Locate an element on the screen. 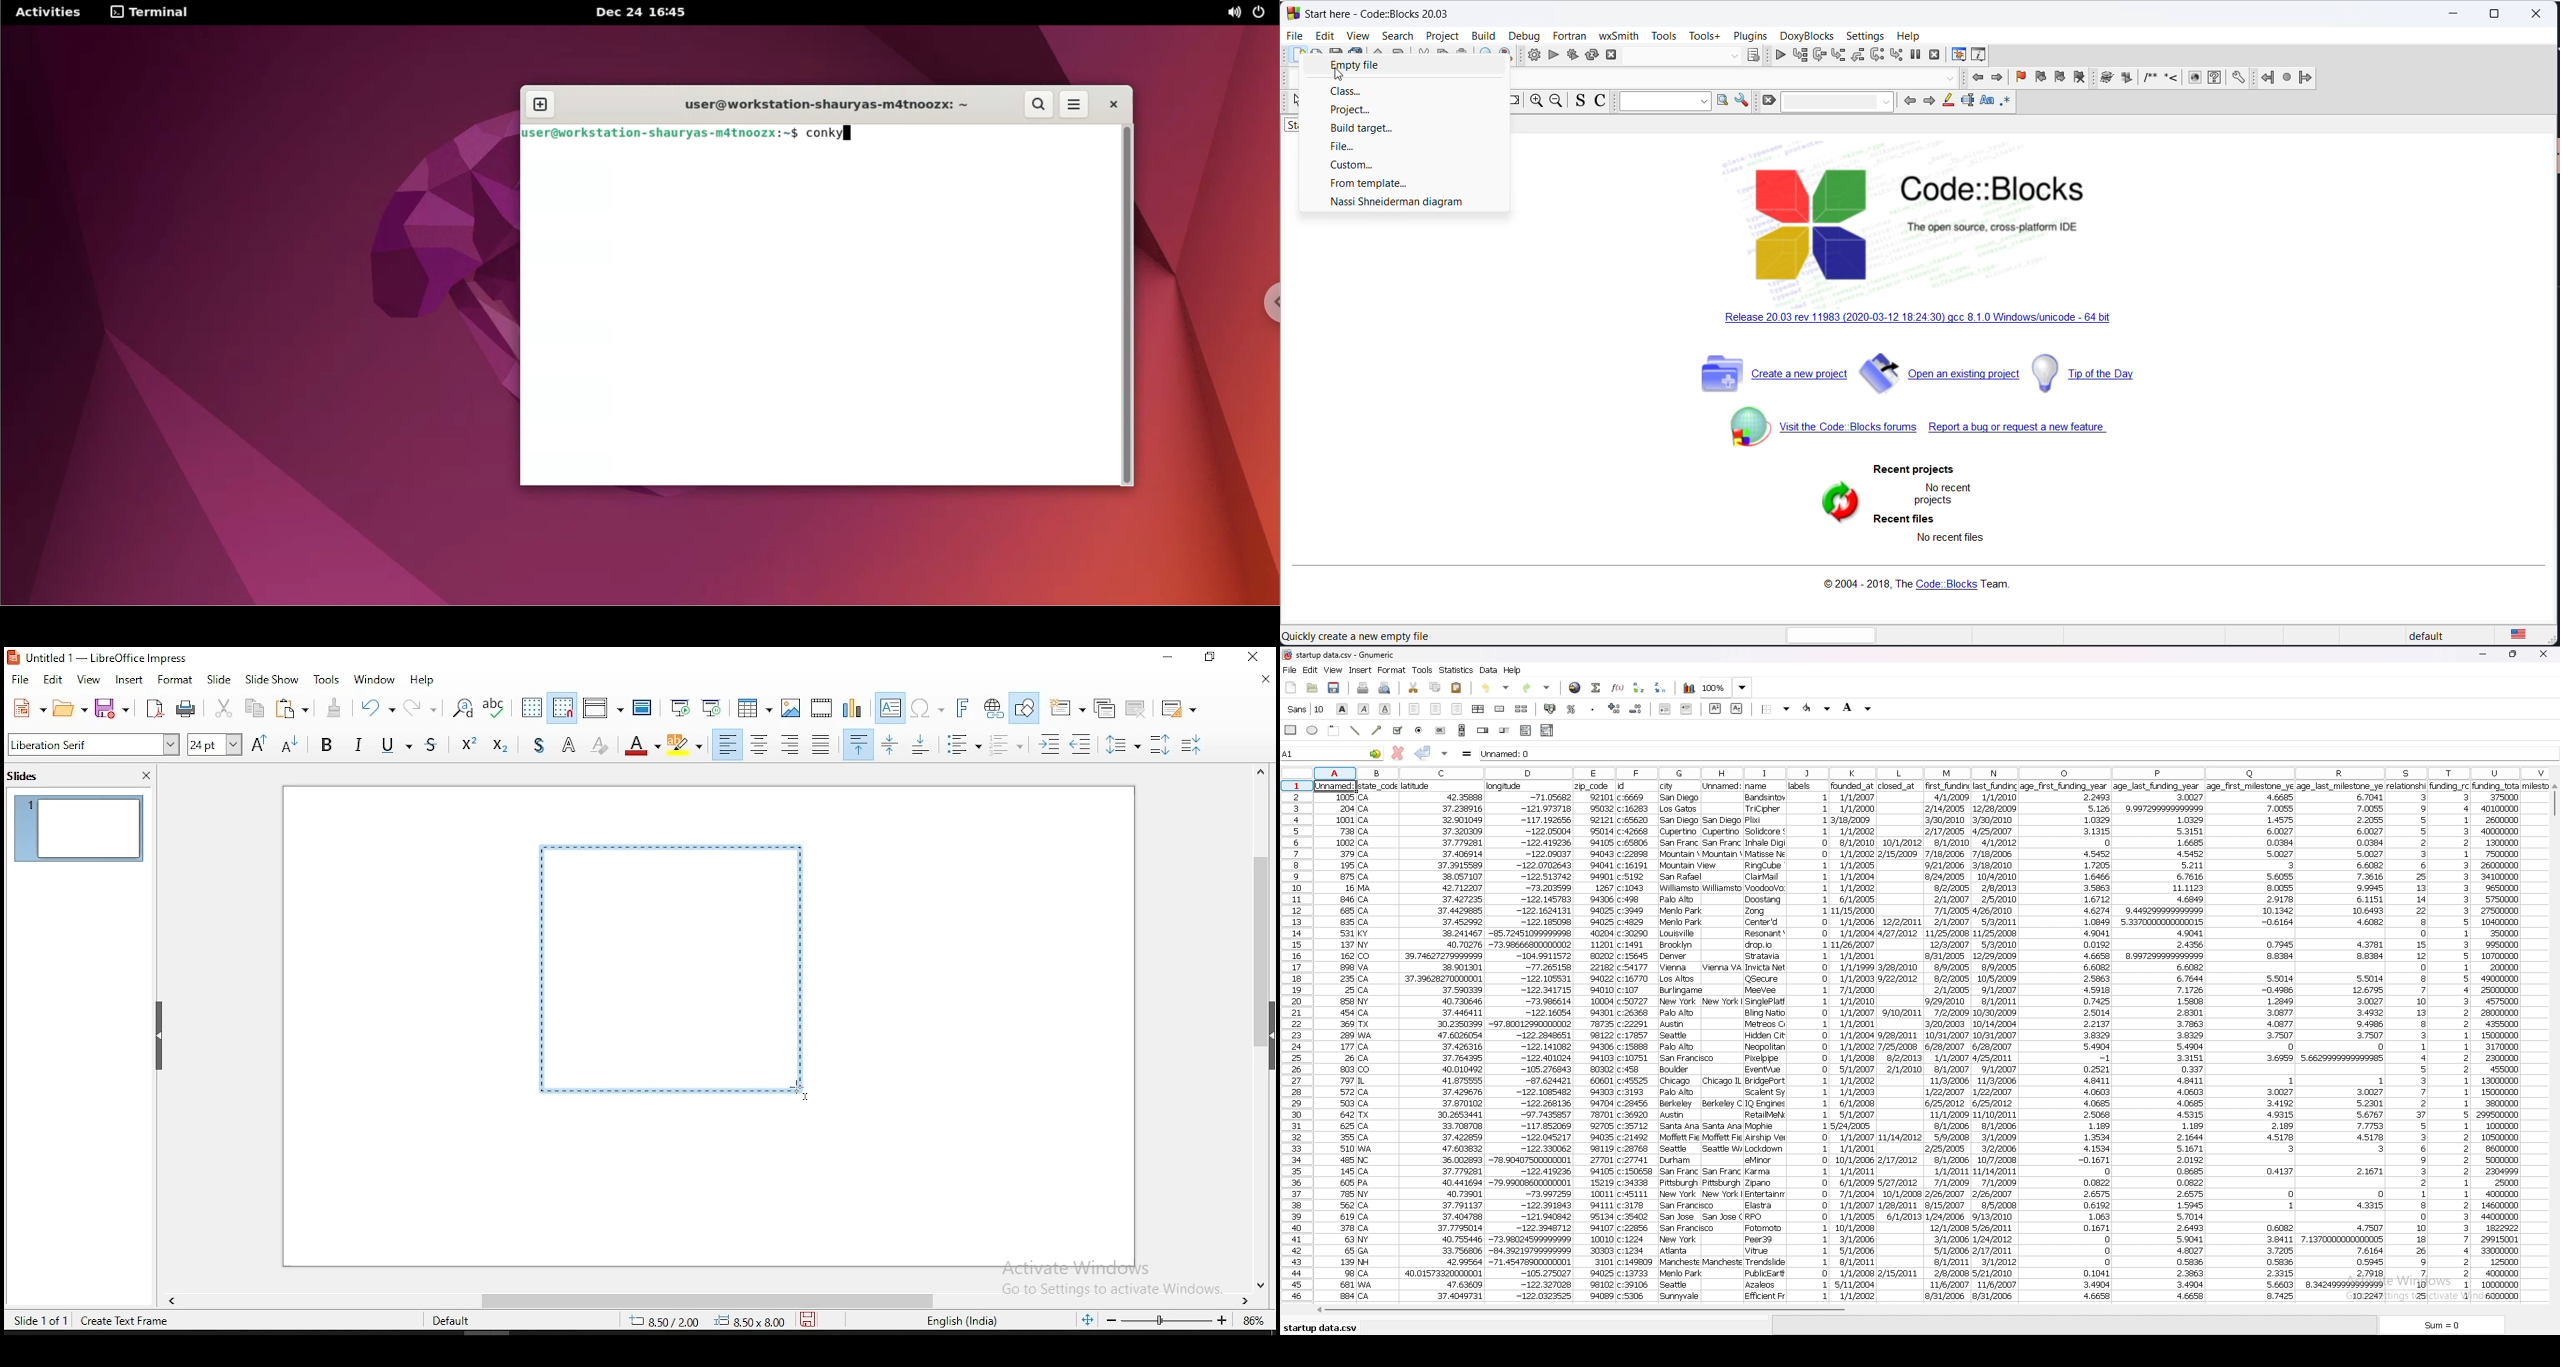  data is located at coordinates (2515, 1040).